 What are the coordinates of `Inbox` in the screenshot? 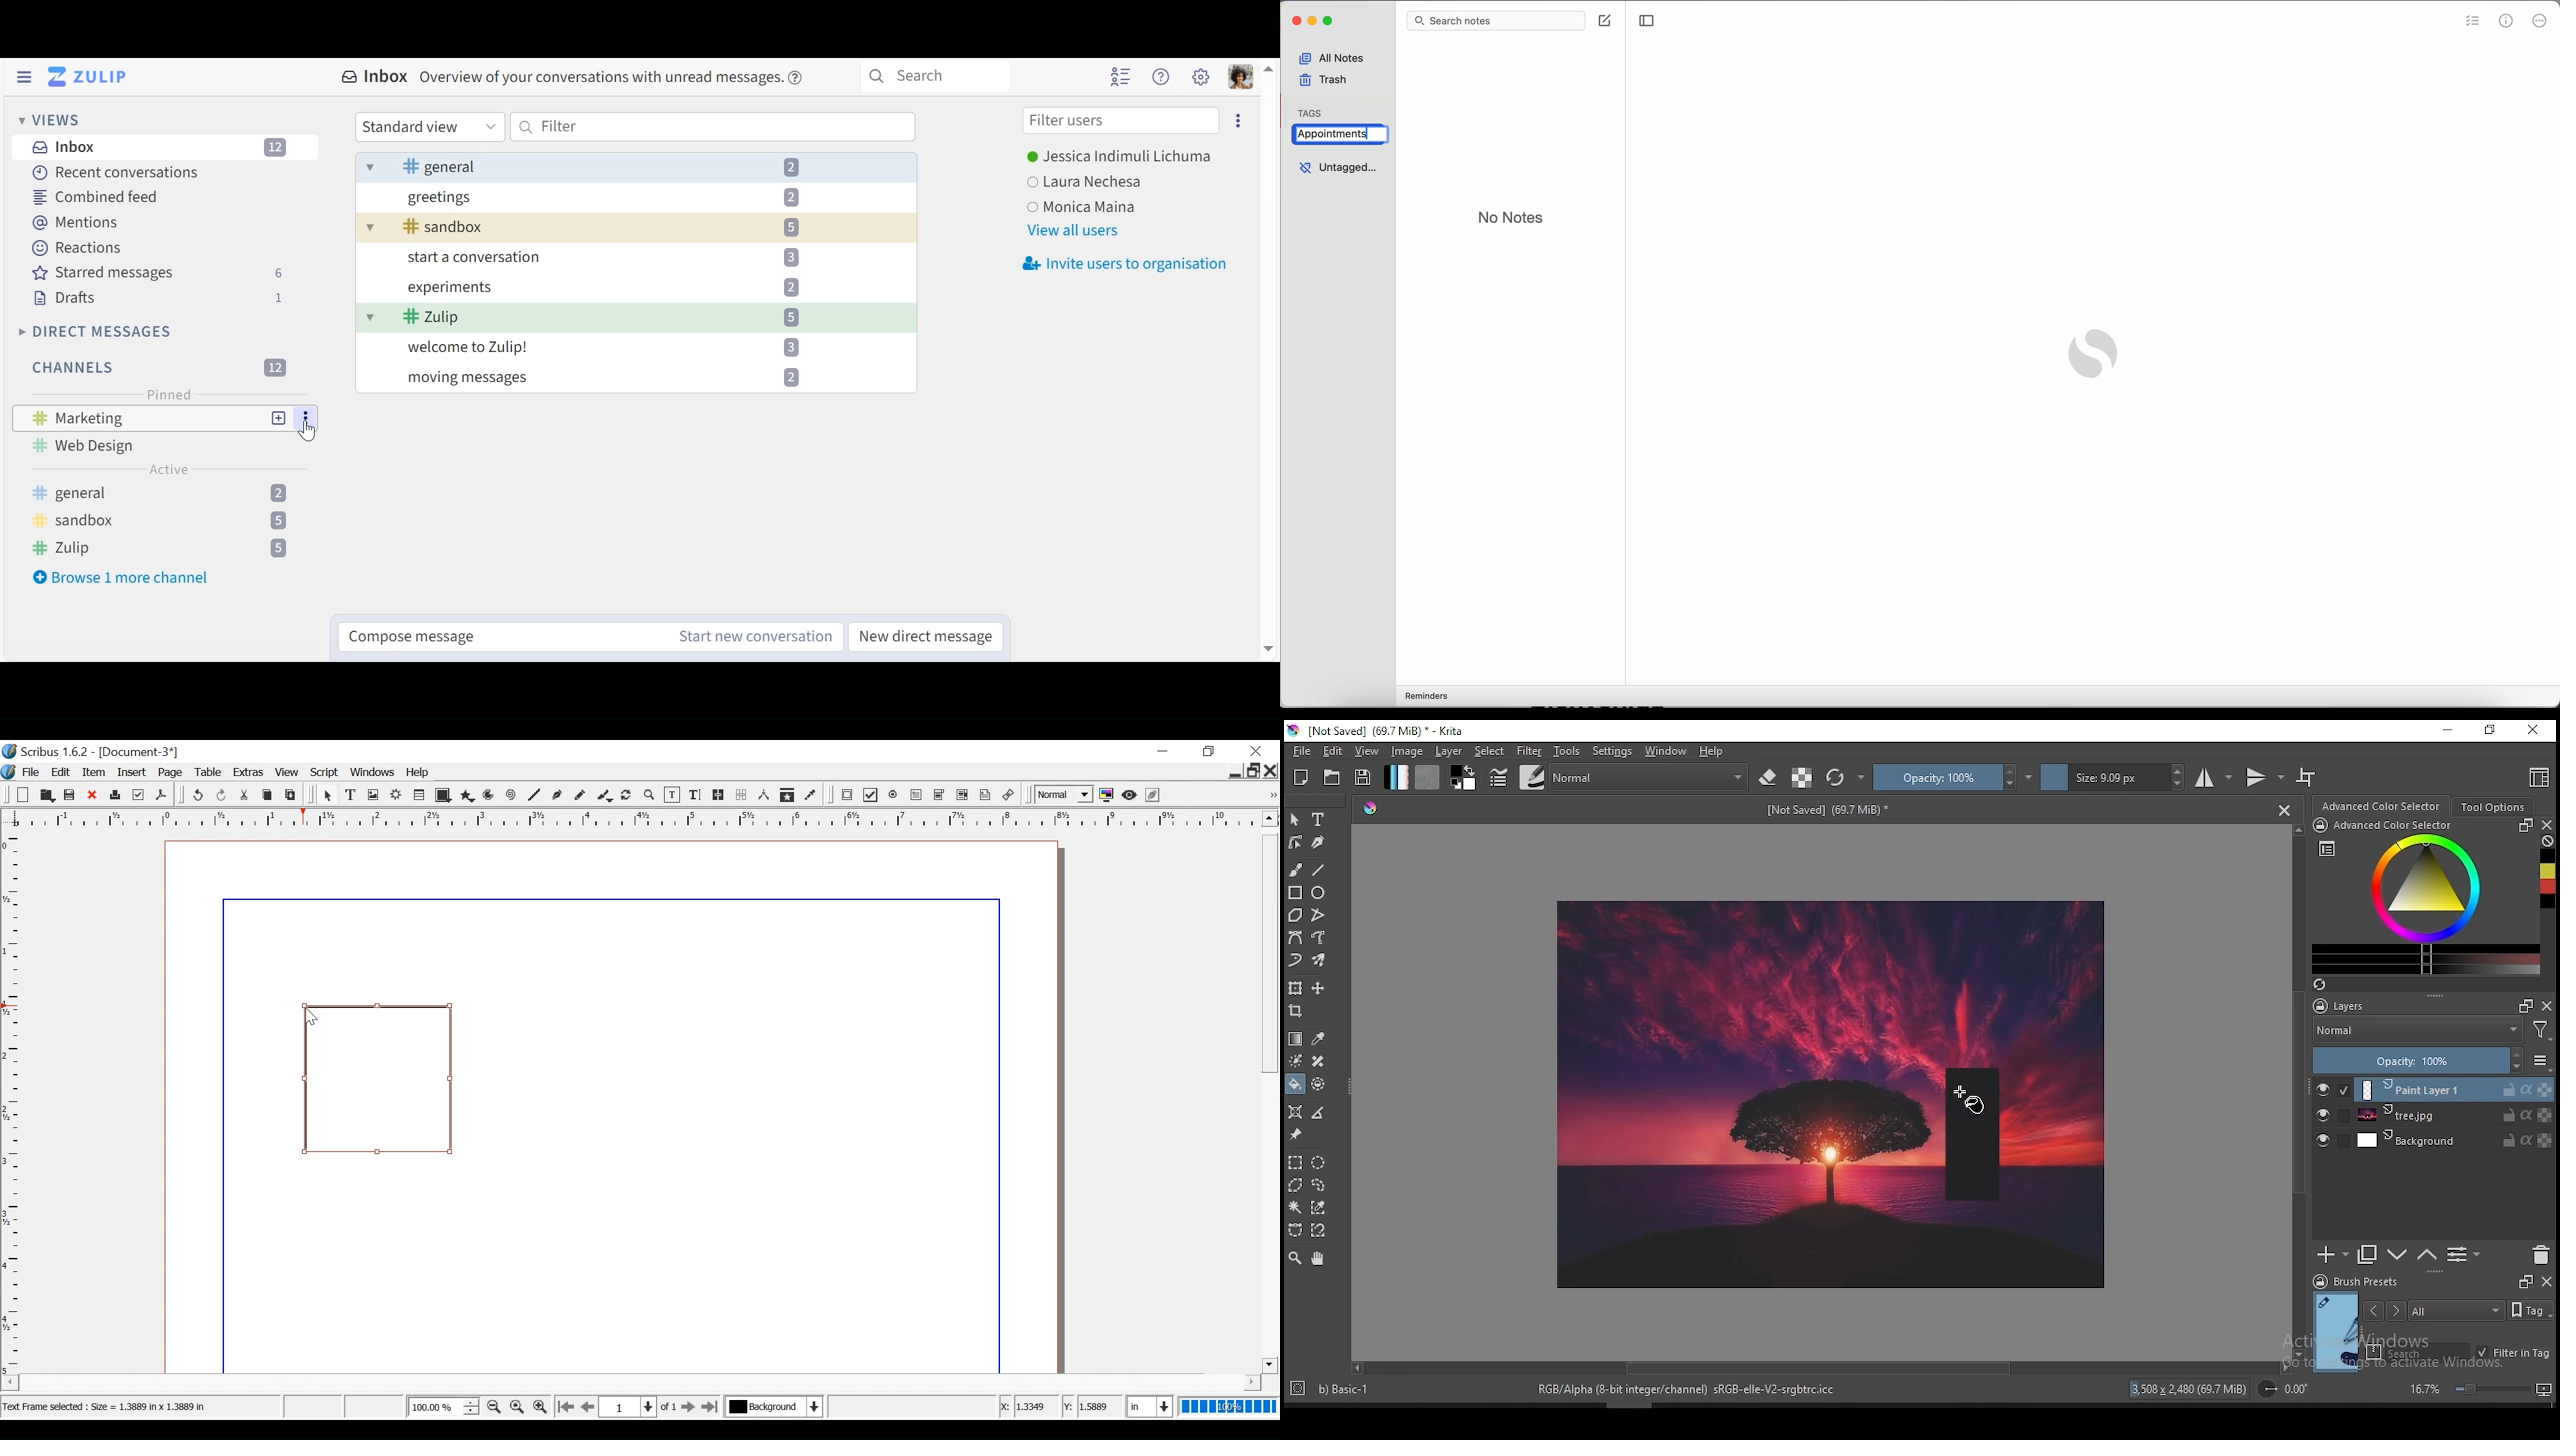 It's located at (573, 77).